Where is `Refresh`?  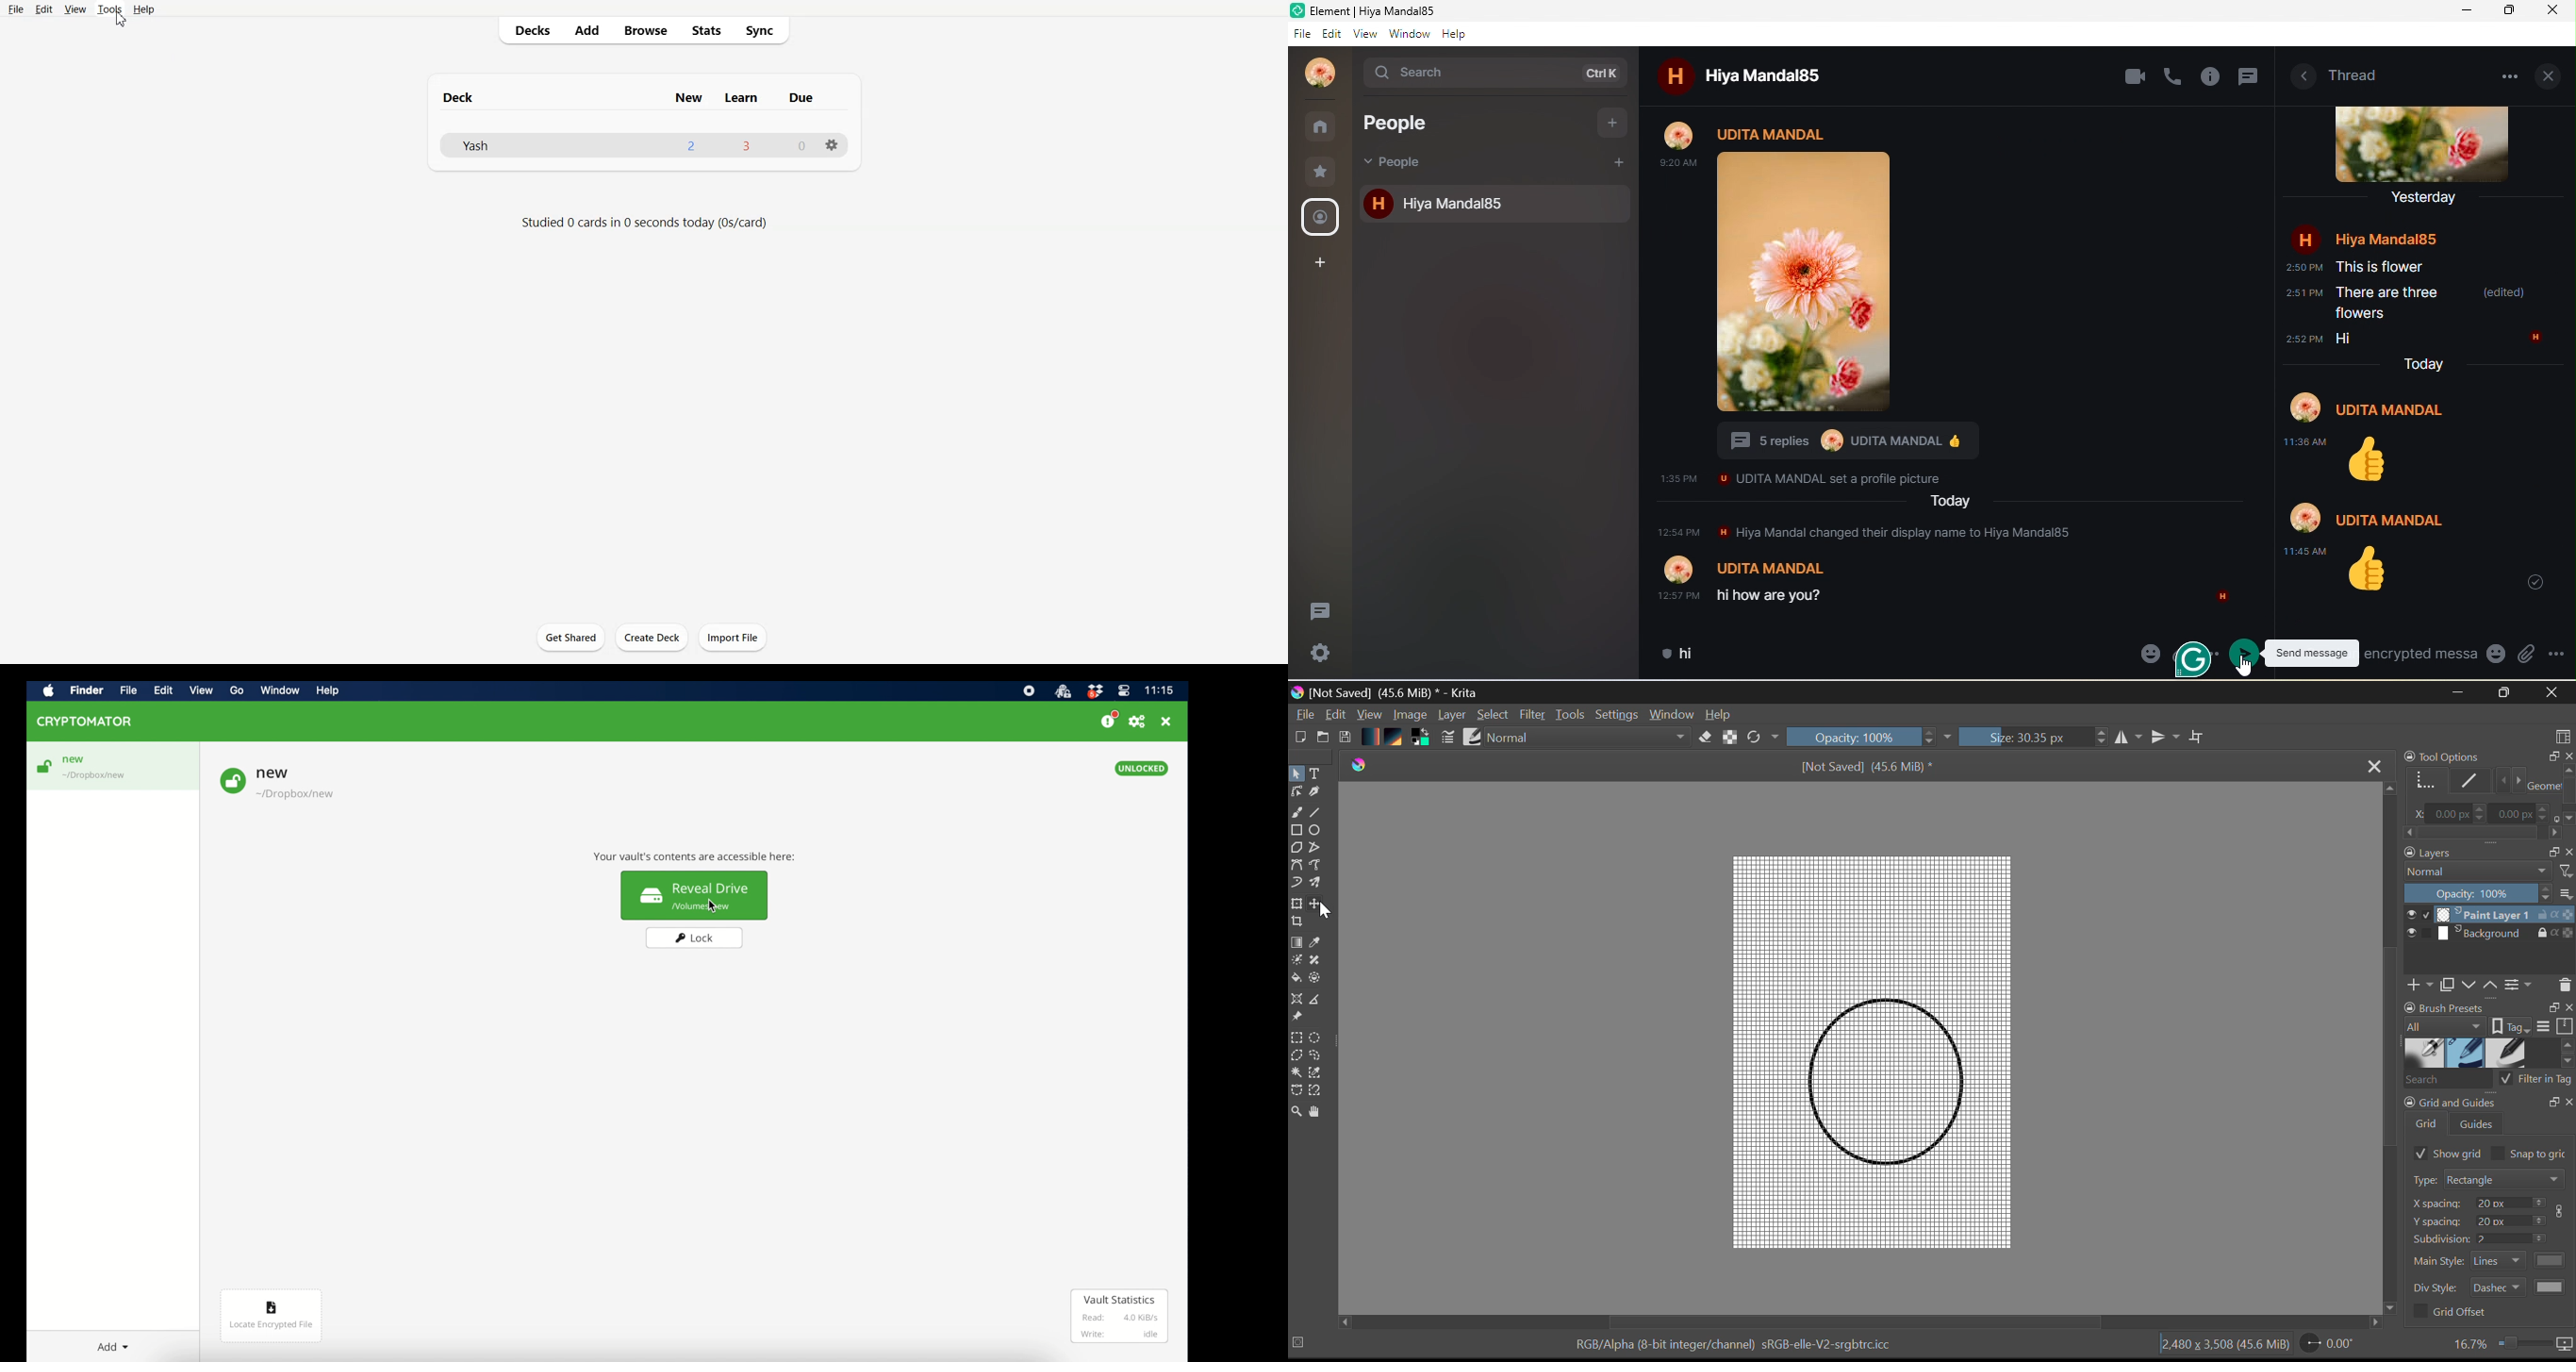 Refresh is located at coordinates (1762, 739).